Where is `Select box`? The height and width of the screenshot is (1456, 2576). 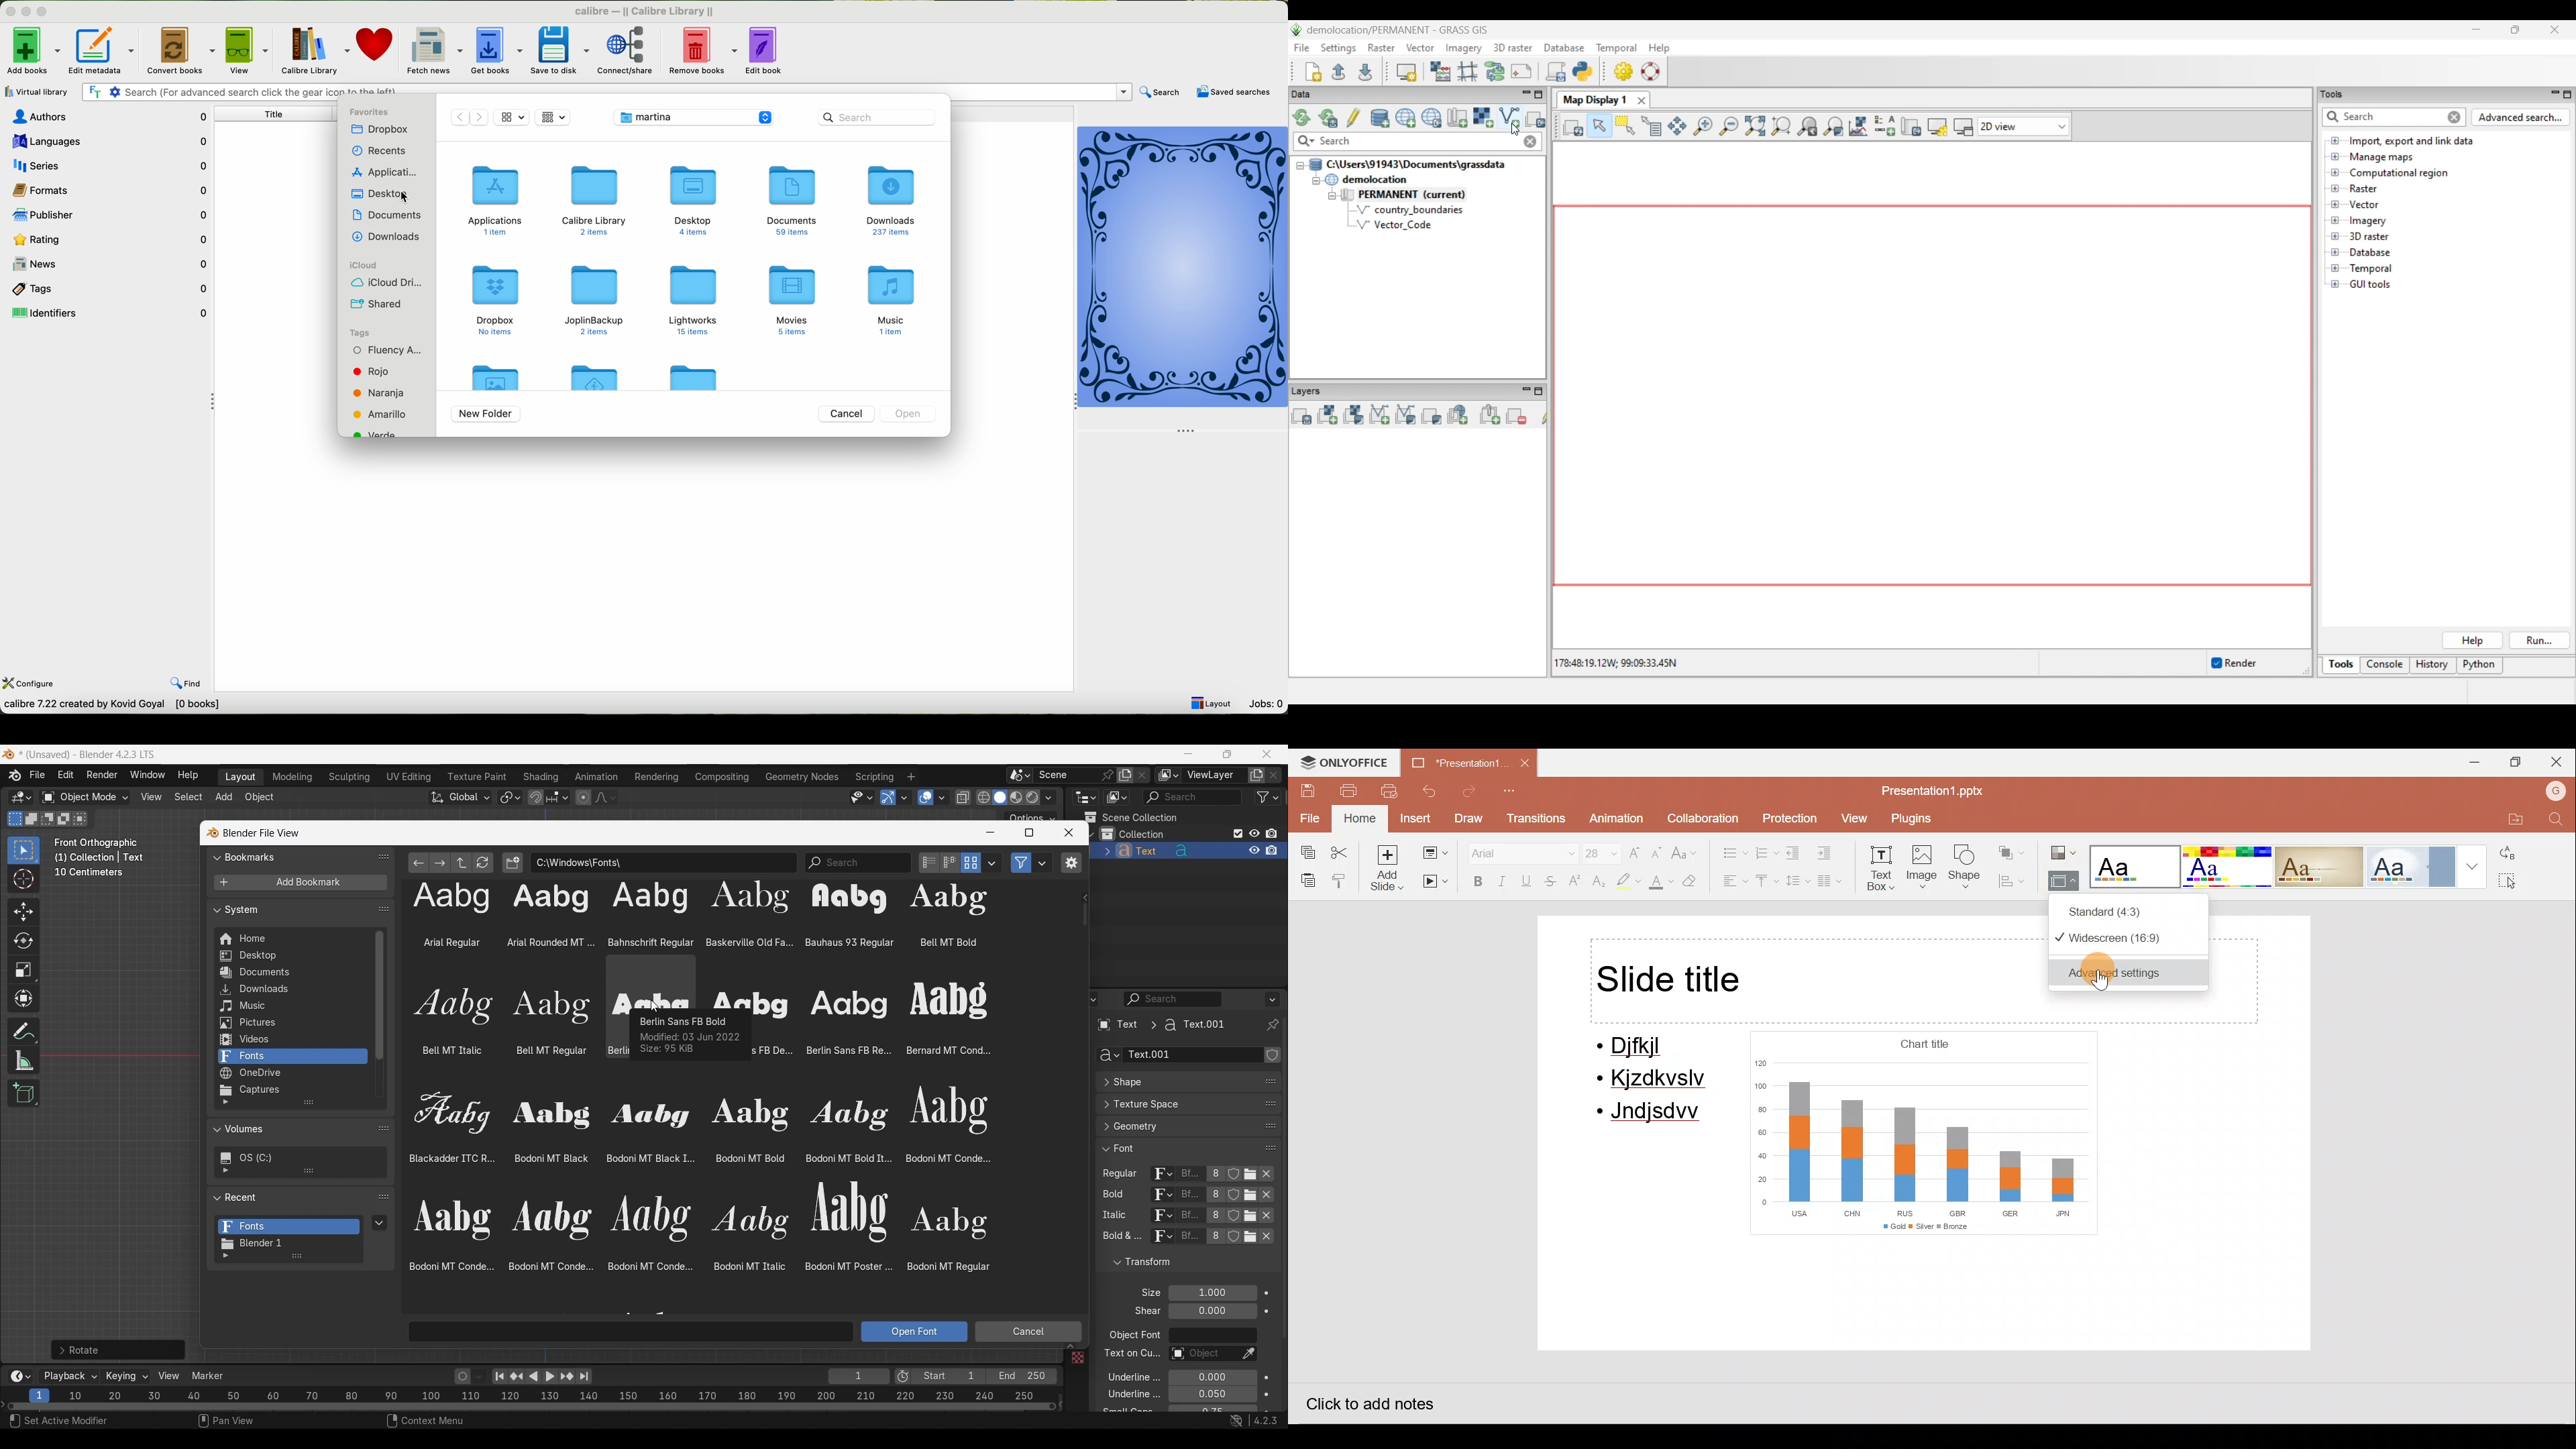
Select box is located at coordinates (23, 850).